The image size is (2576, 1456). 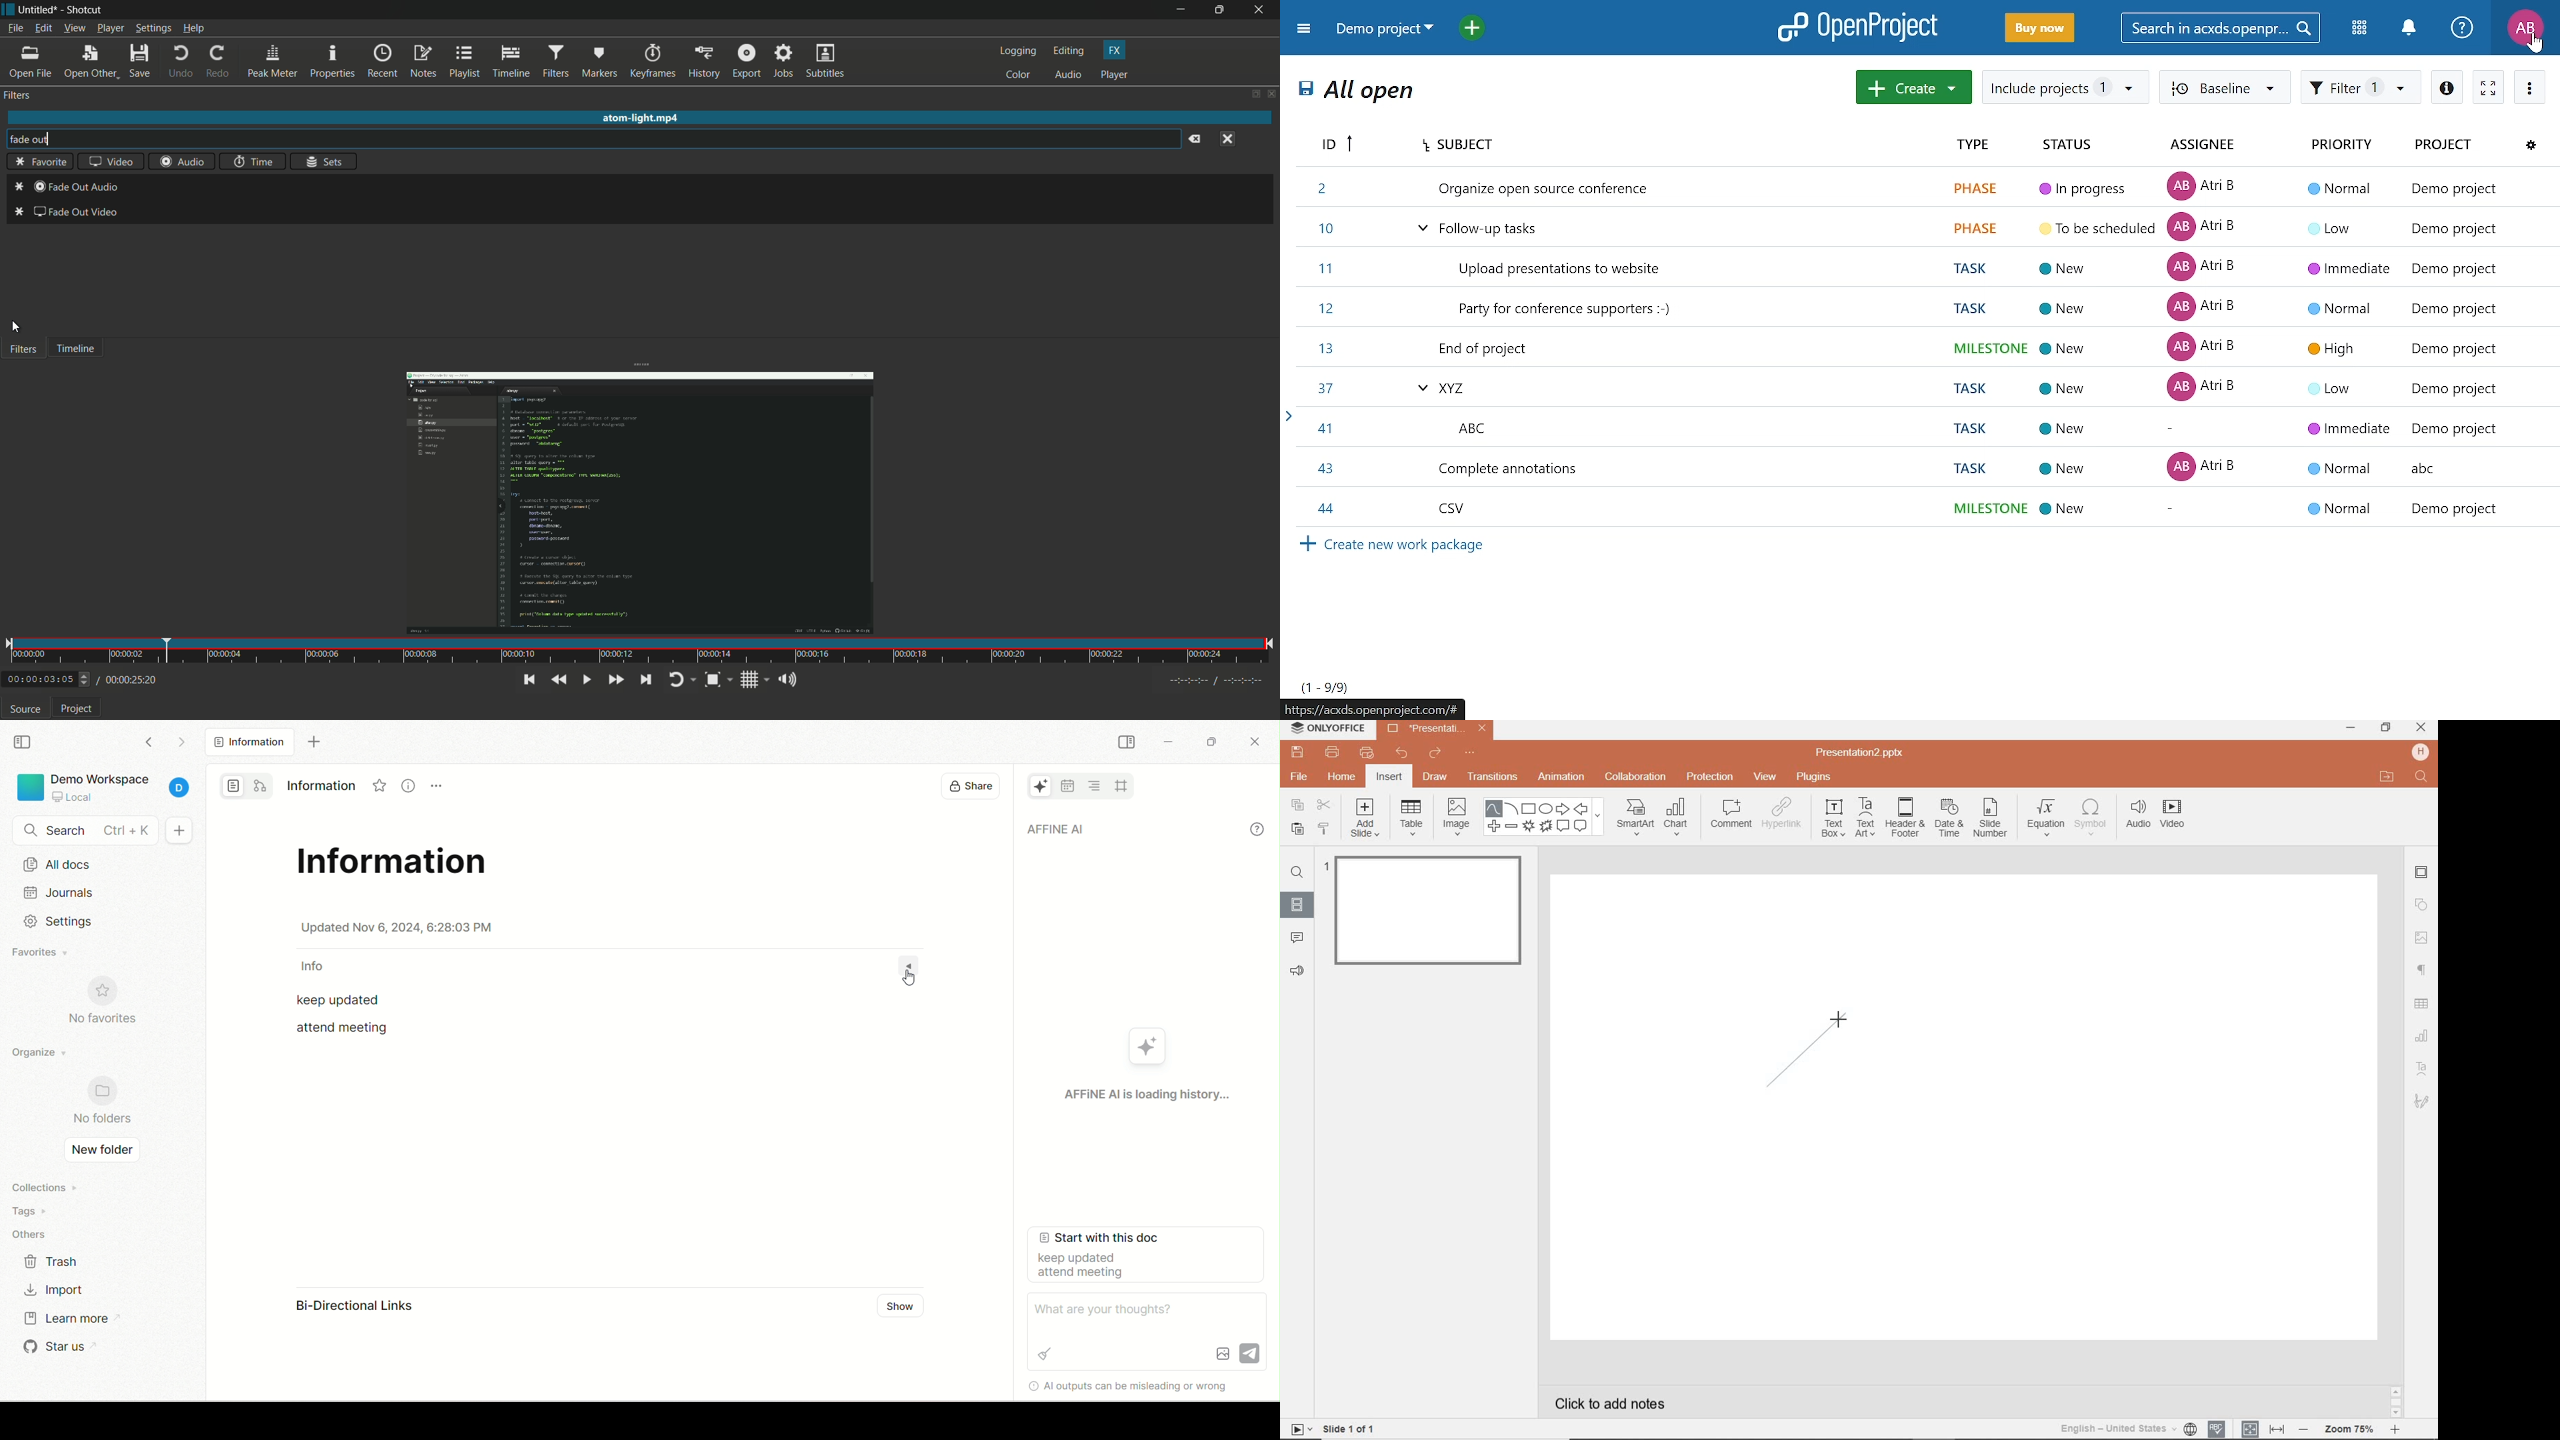 I want to click on imported file name, so click(x=641, y=119).